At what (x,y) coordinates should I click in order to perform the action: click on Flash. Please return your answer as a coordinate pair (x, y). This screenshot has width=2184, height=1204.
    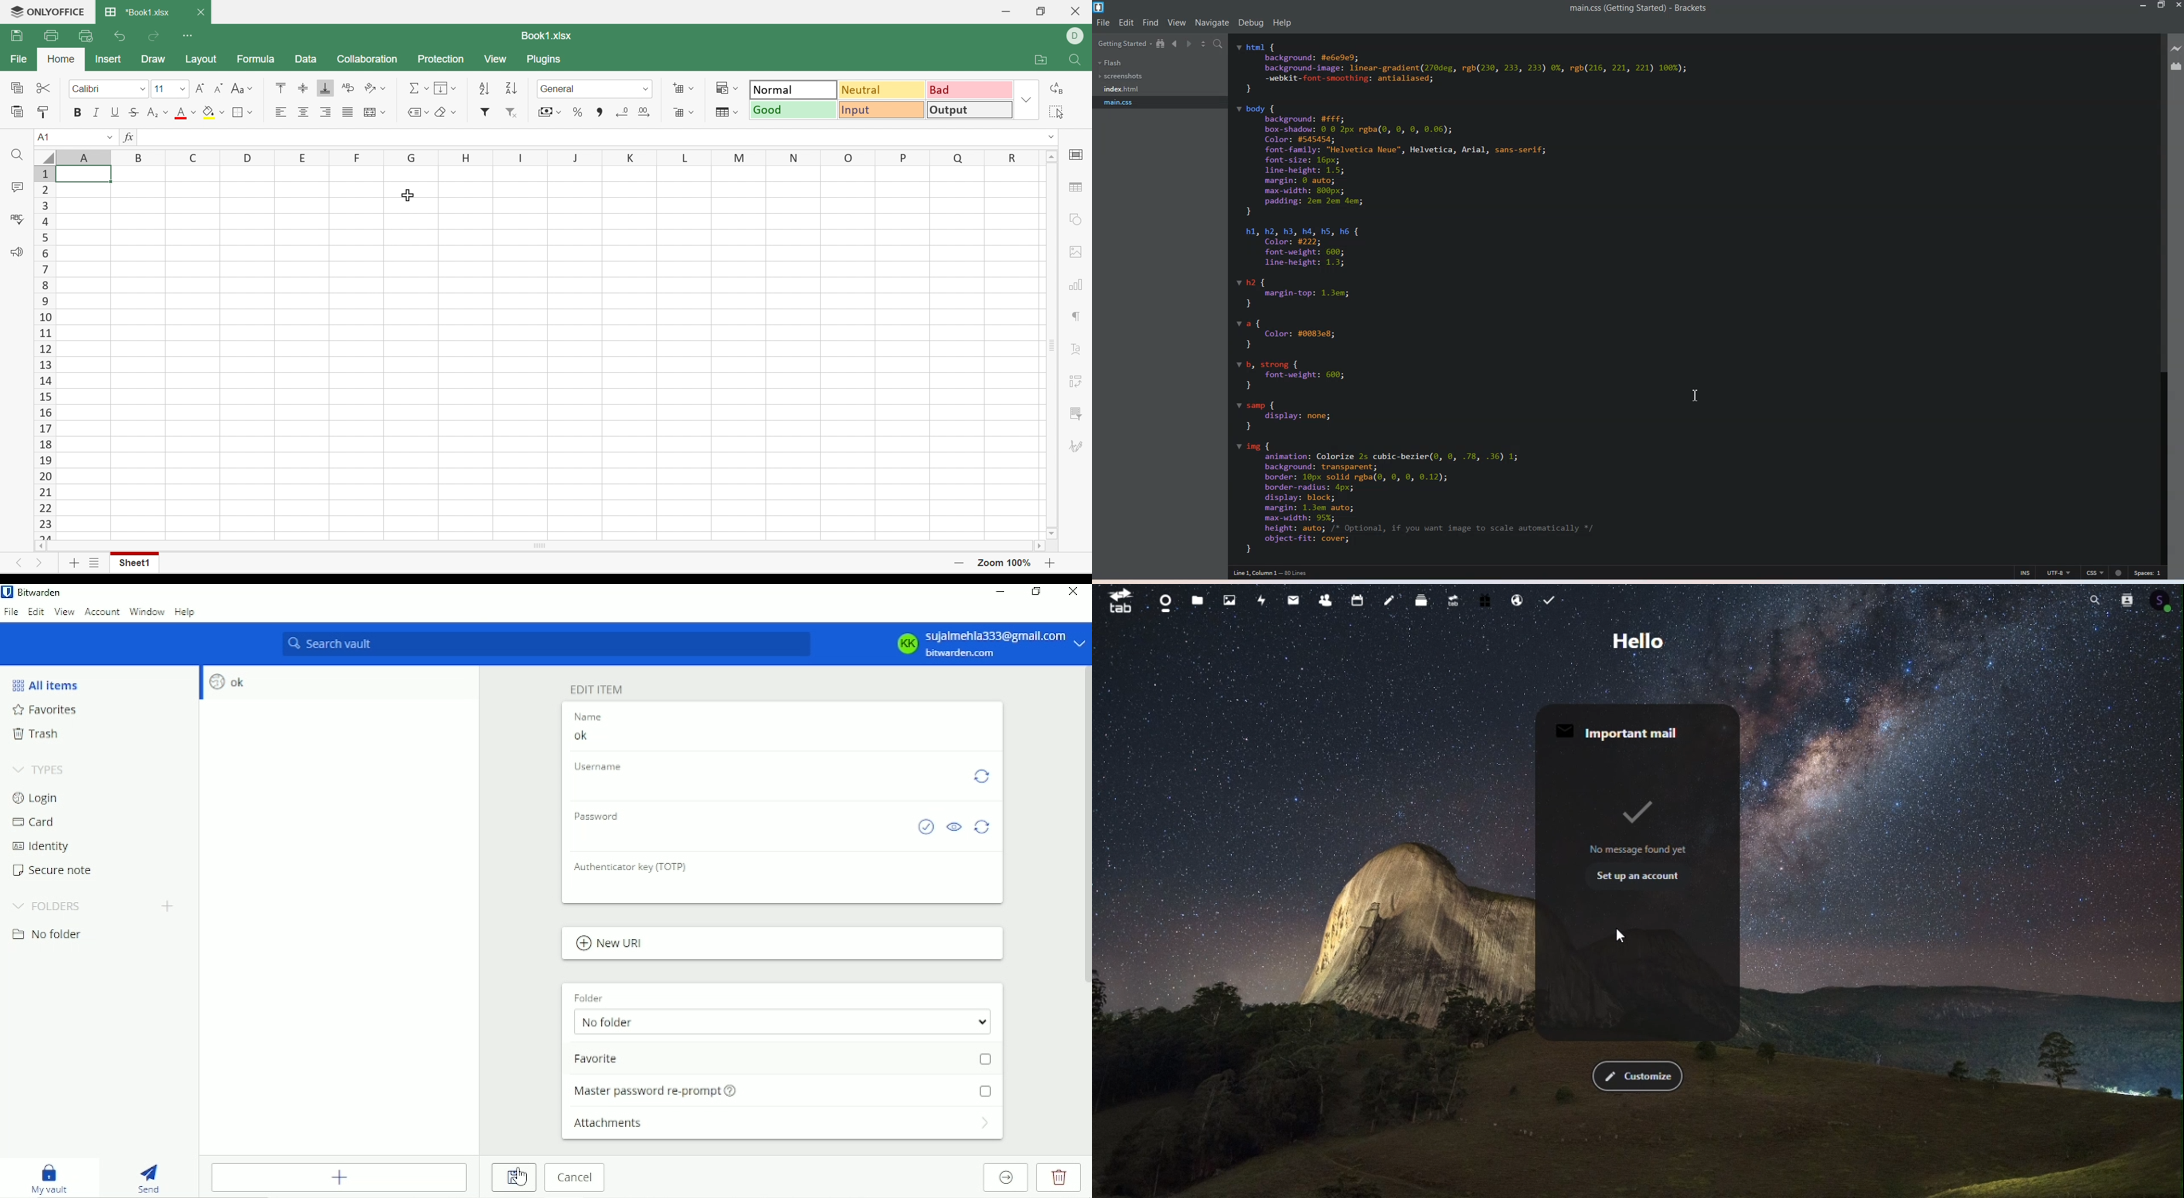
    Looking at the image, I should click on (1110, 63).